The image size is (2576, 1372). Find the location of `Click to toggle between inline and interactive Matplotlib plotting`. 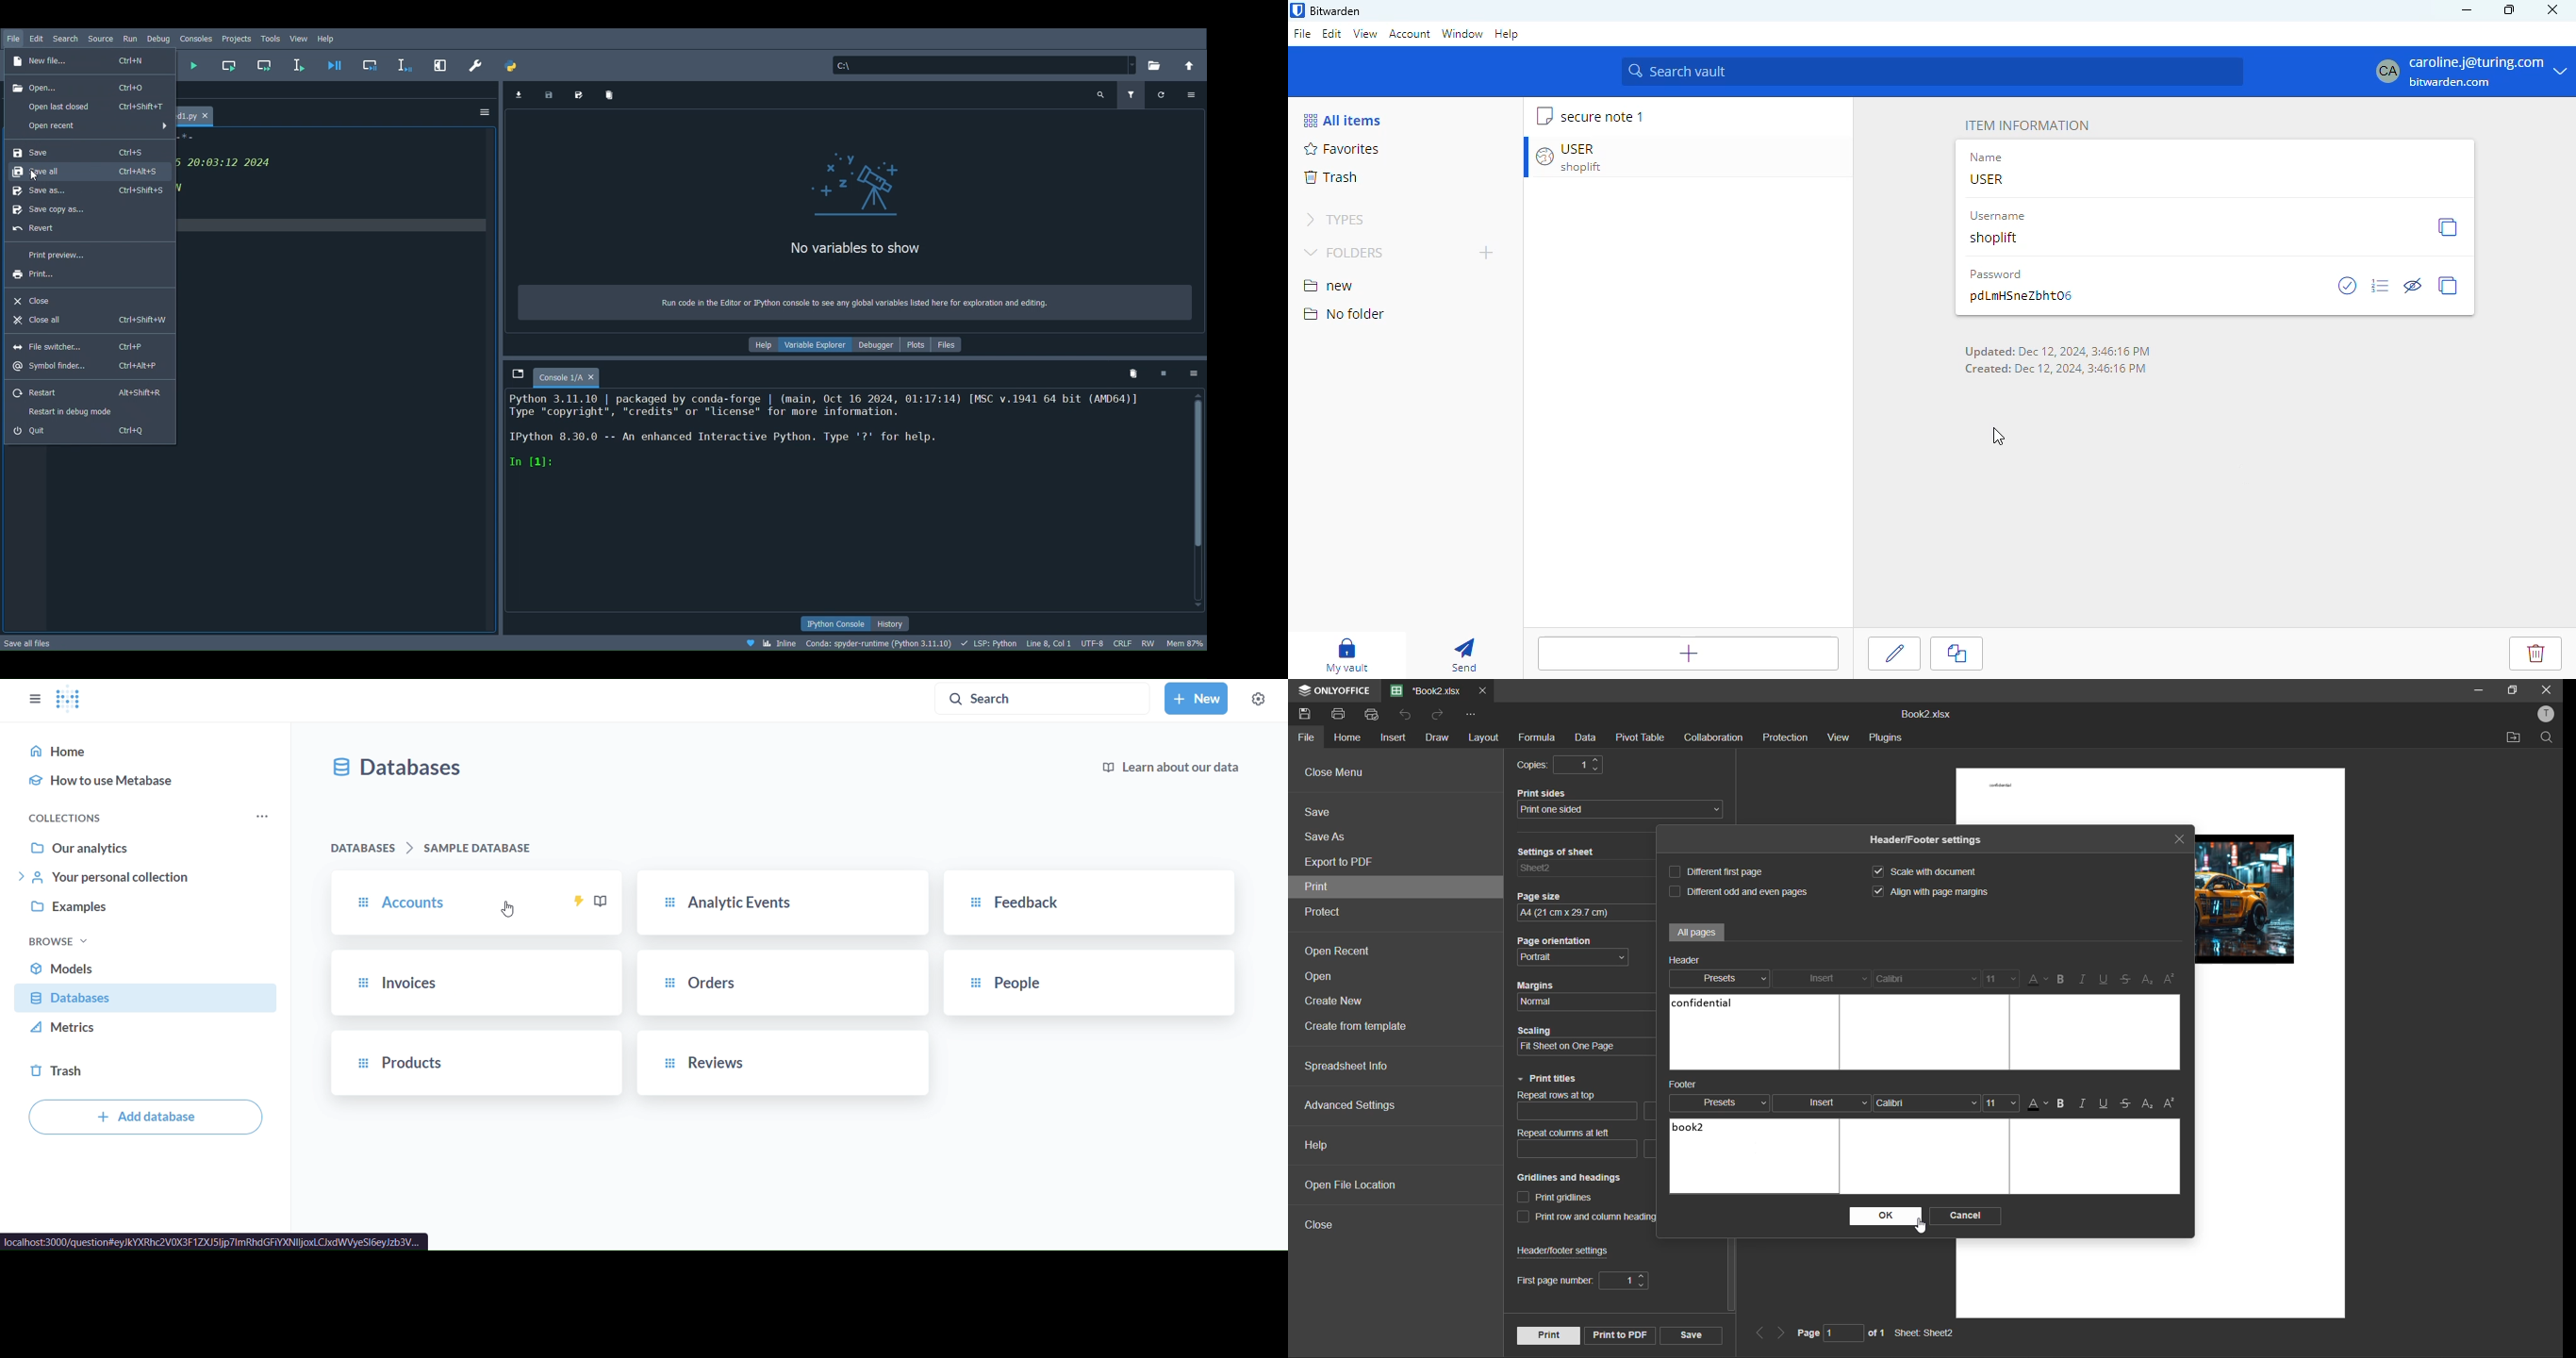

Click to toggle between inline and interactive Matplotlib plotting is located at coordinates (770, 643).